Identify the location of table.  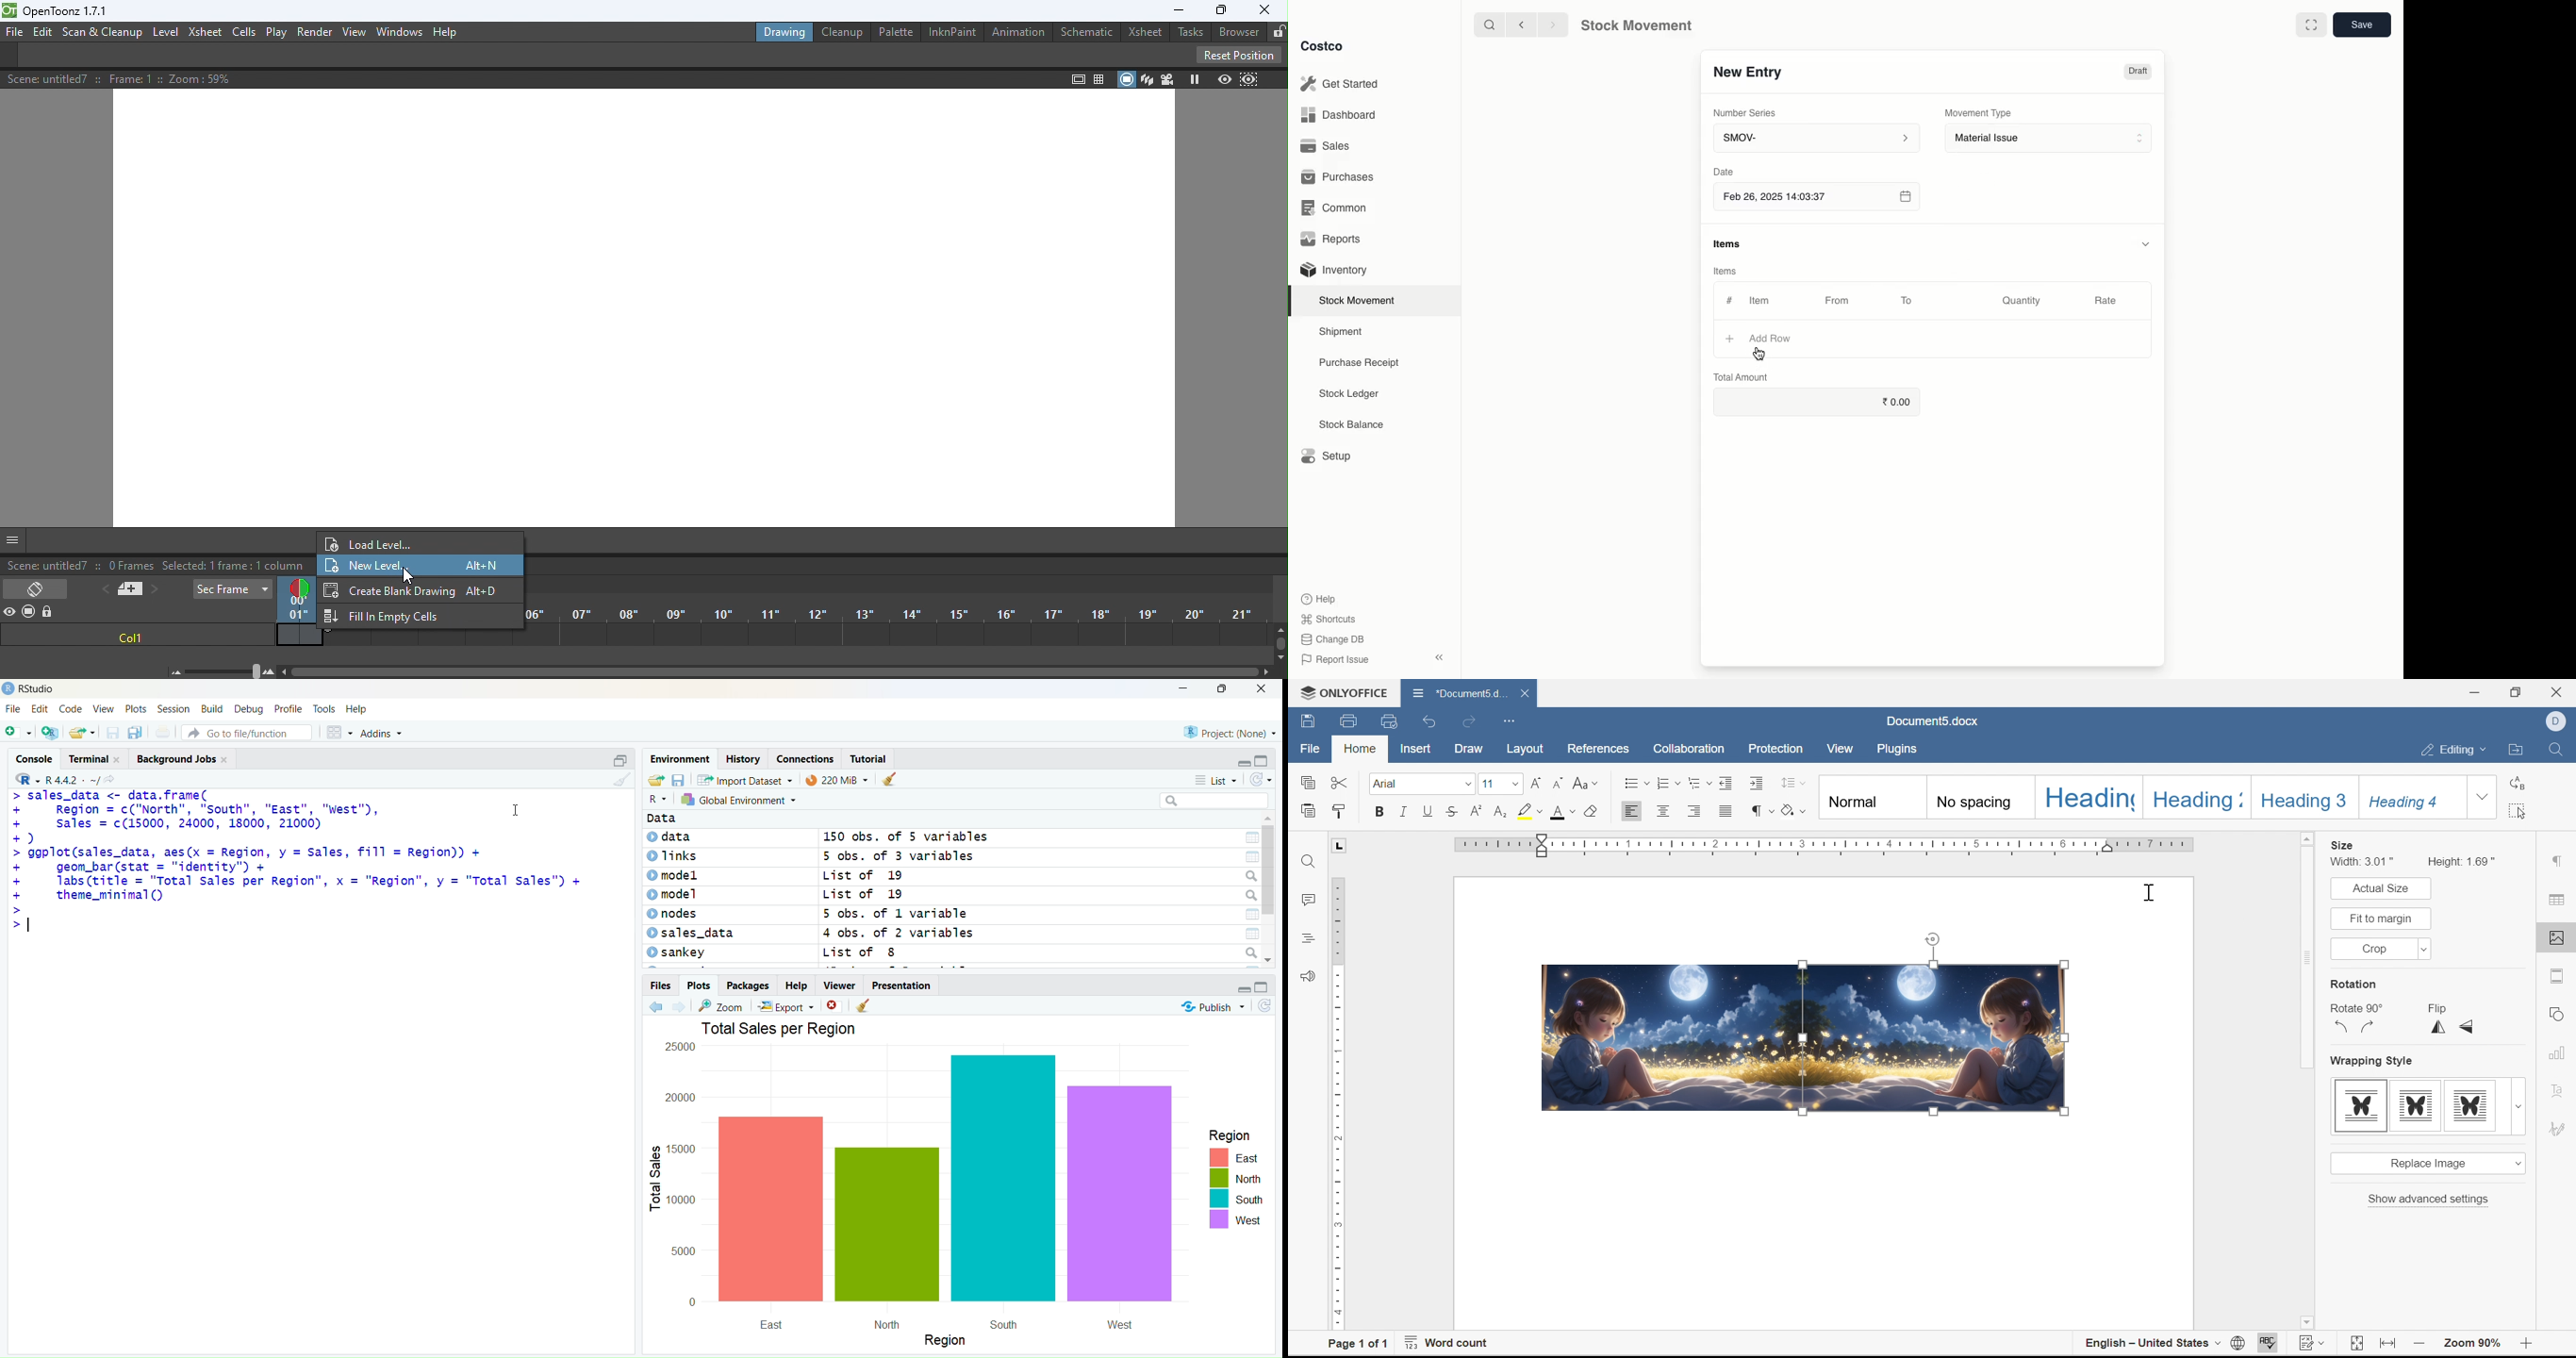
(1249, 857).